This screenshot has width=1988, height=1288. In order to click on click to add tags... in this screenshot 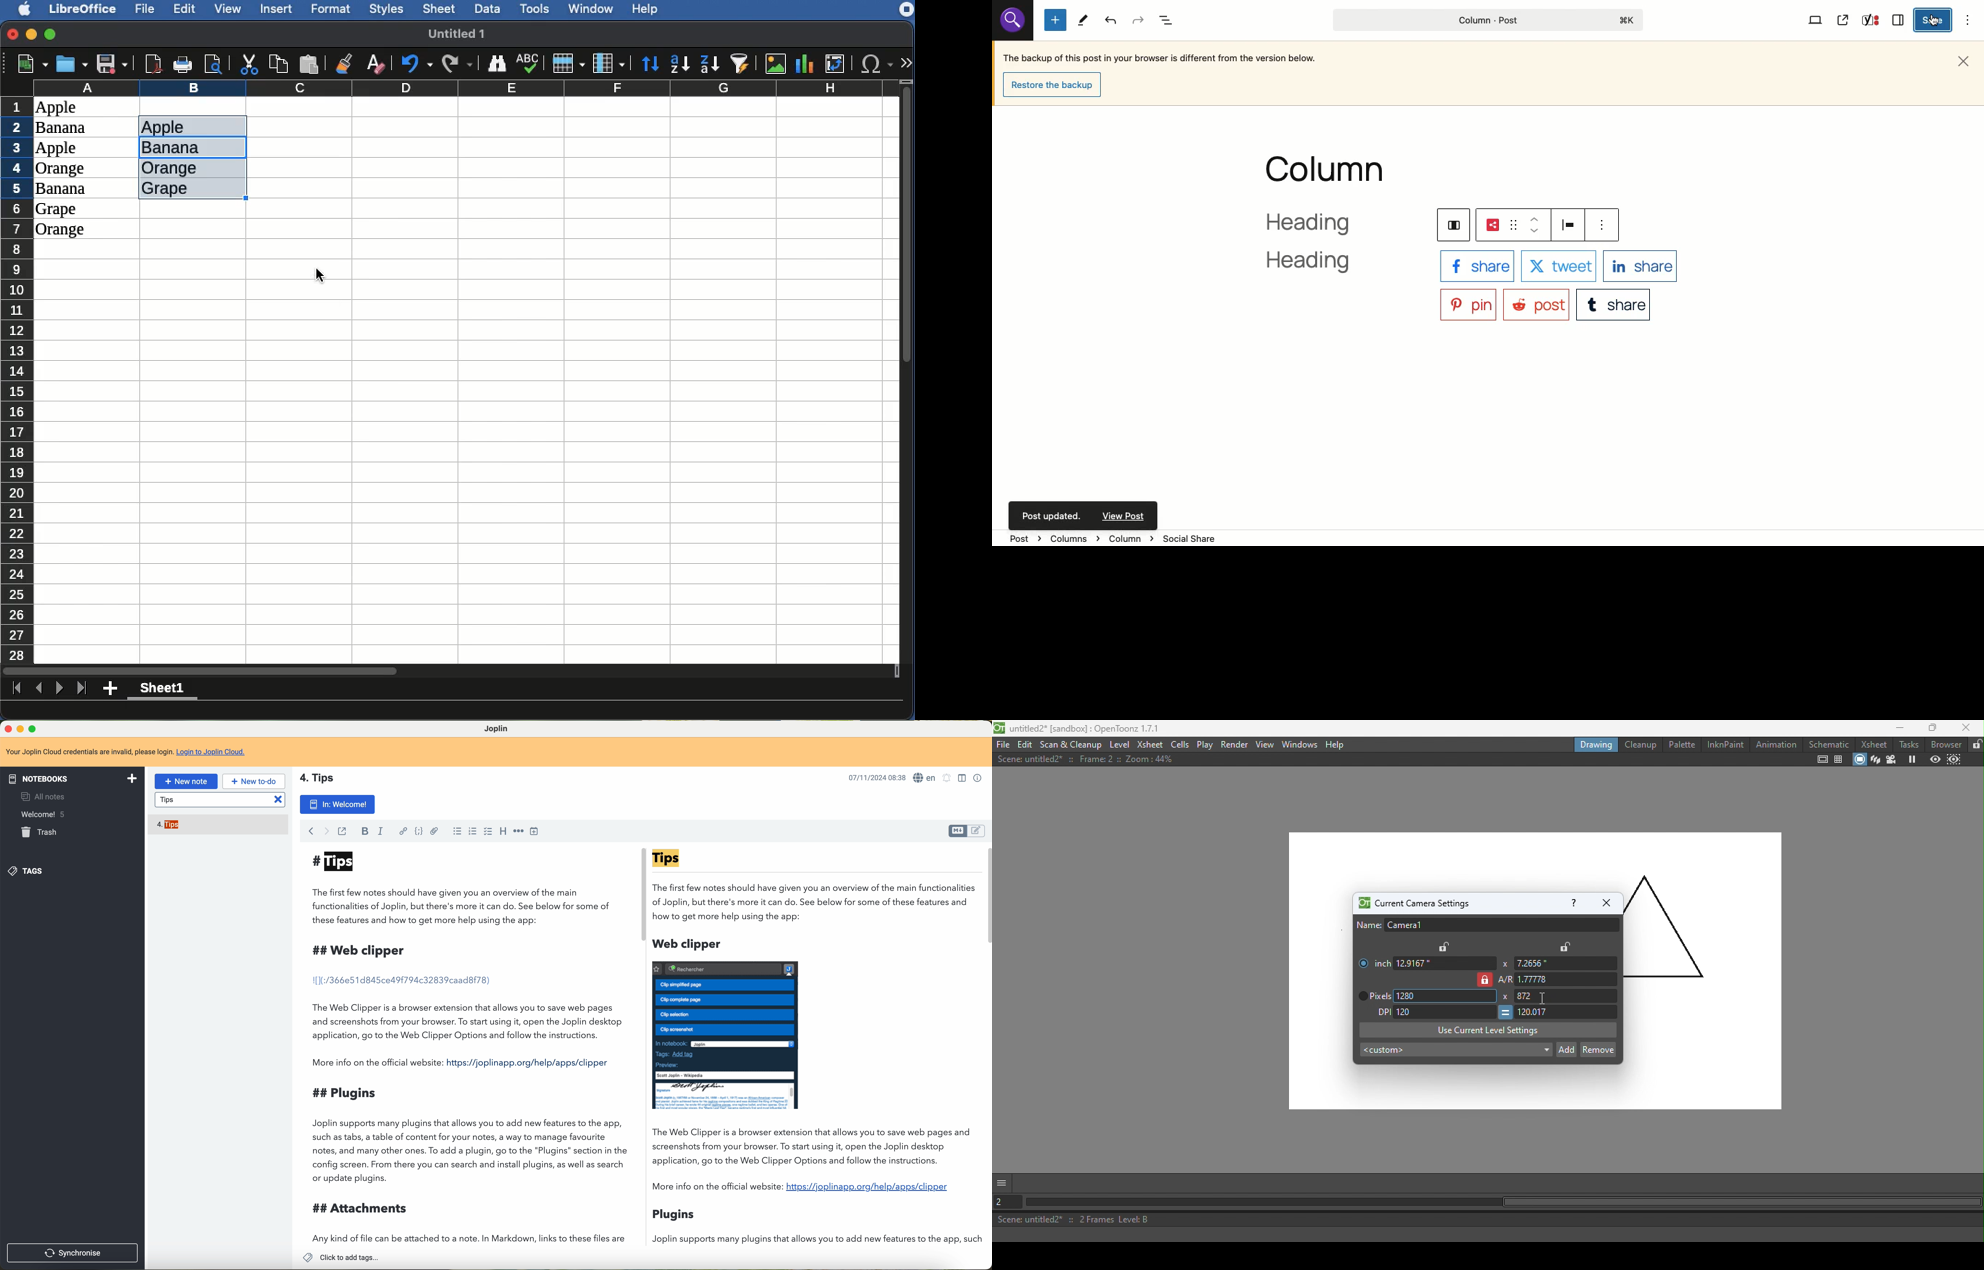, I will do `click(342, 1257)`.